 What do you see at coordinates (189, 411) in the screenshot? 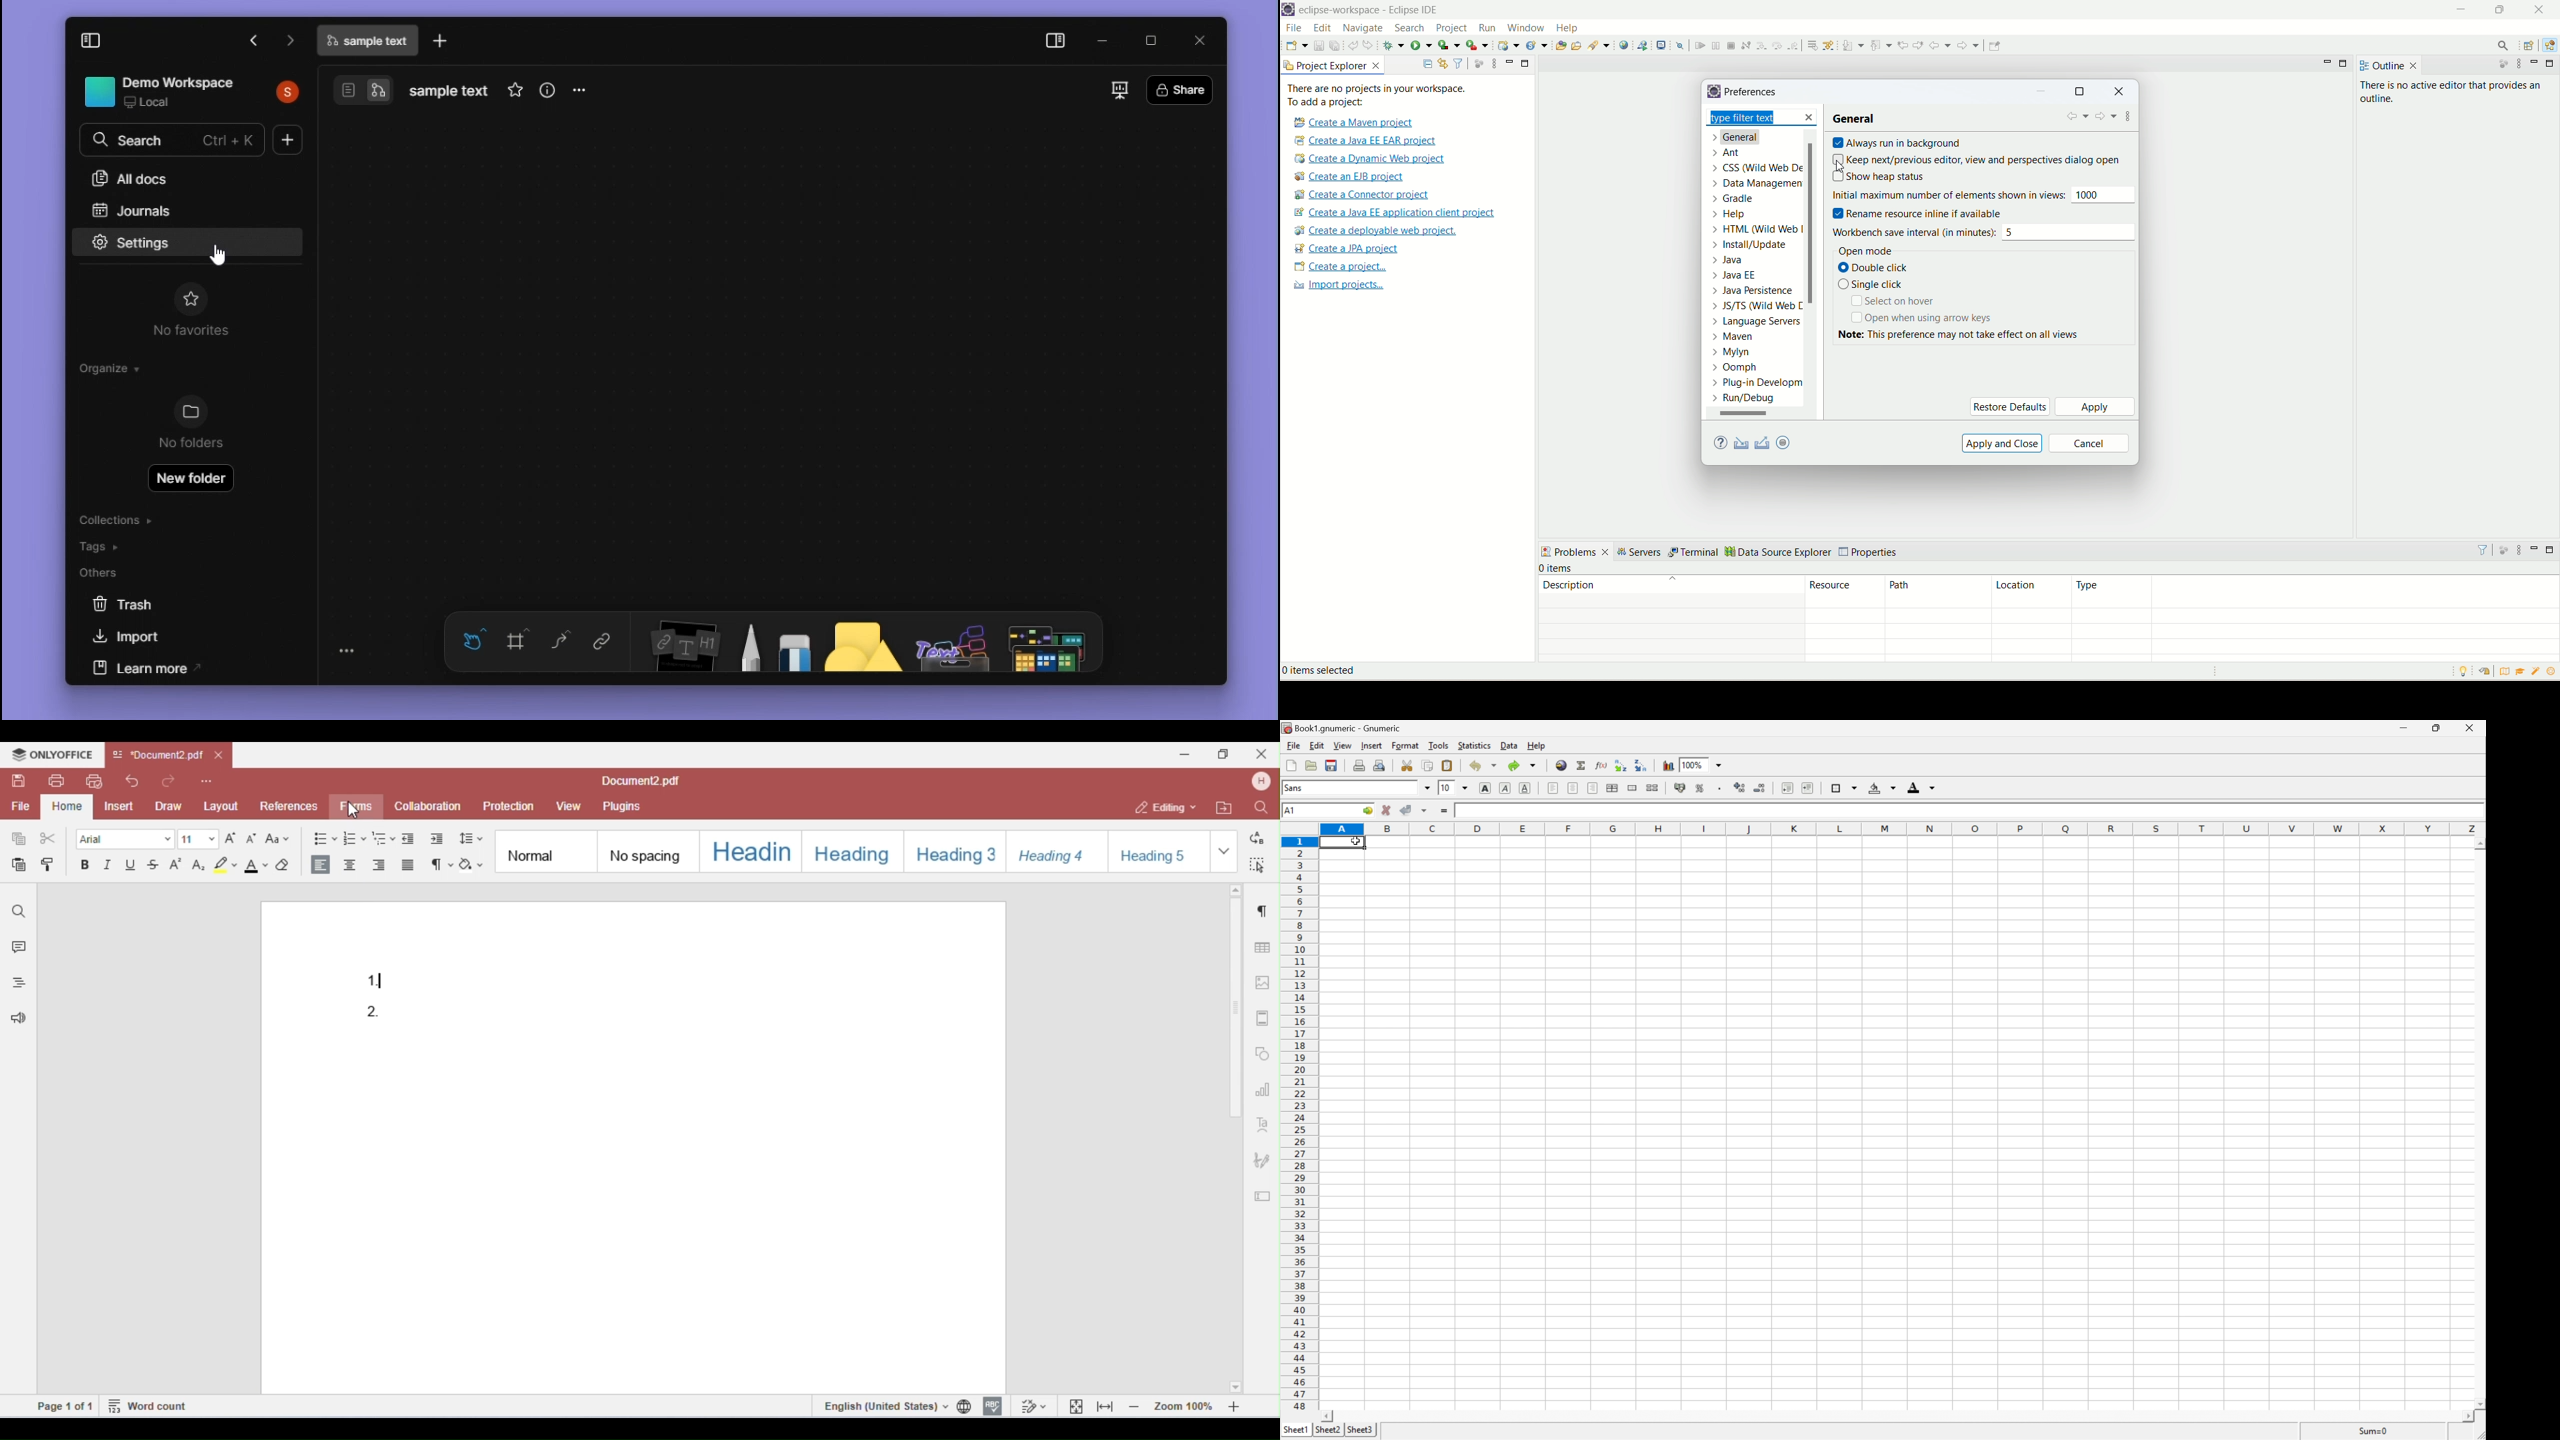
I see `folder icon` at bounding box center [189, 411].